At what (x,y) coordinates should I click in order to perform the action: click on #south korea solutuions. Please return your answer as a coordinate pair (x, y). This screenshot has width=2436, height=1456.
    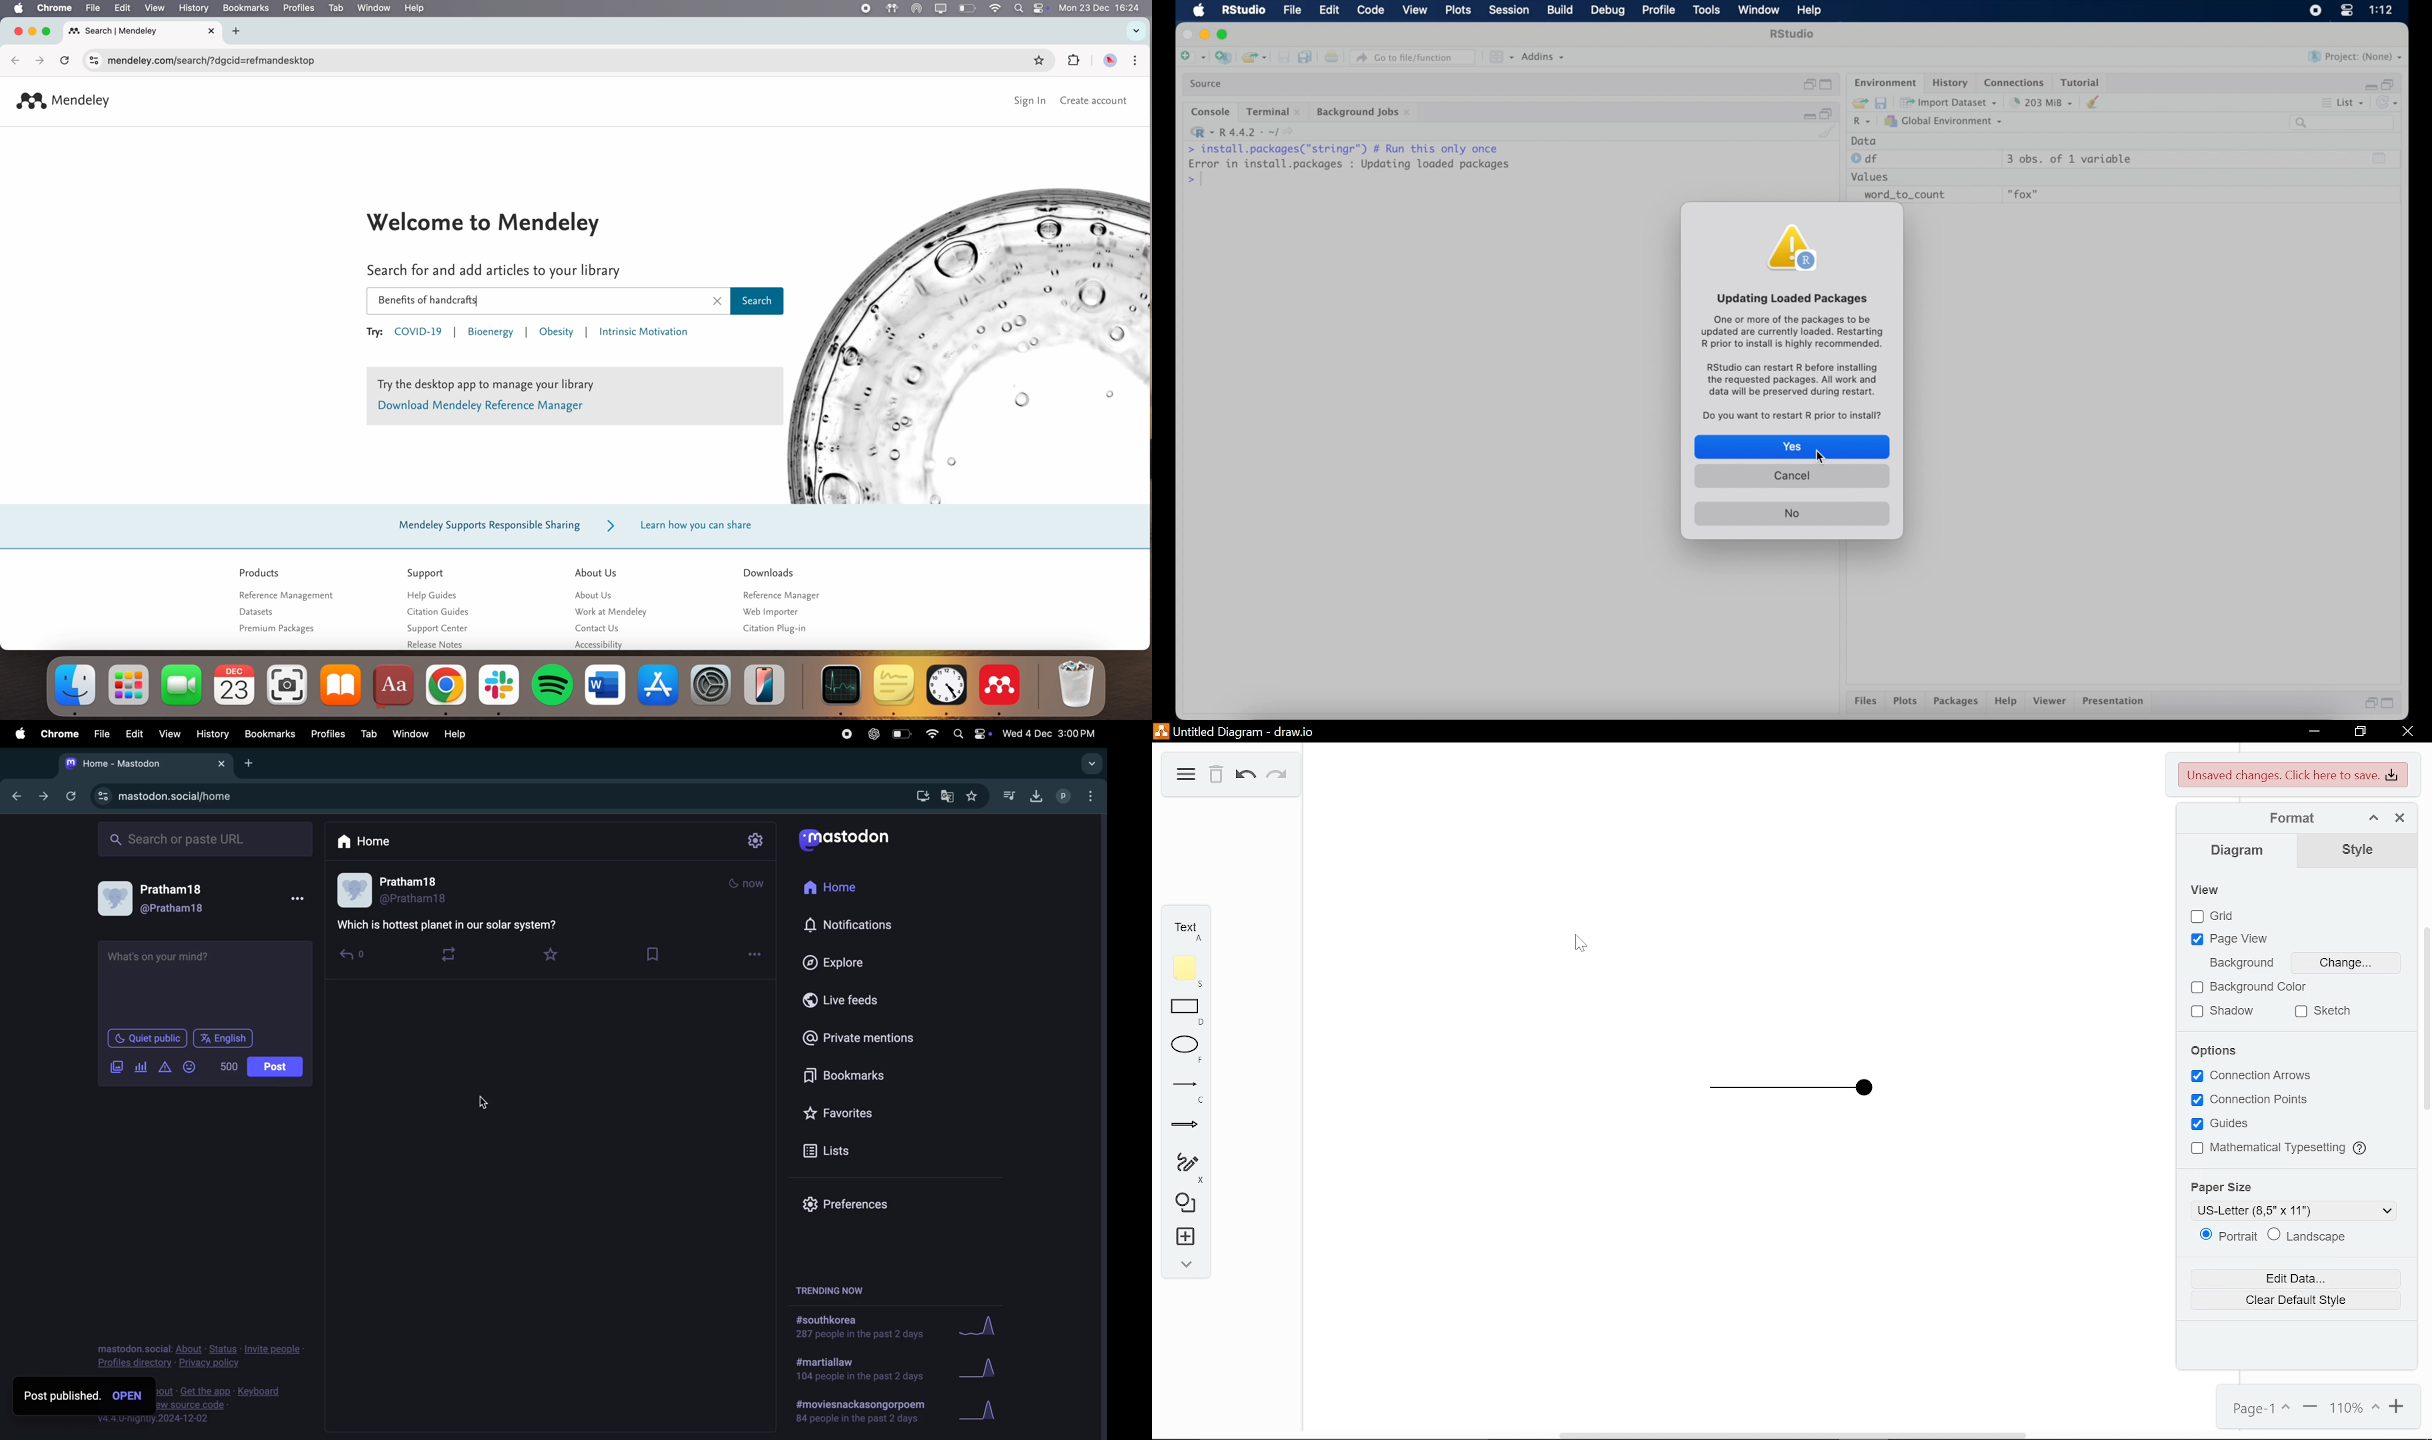
    Looking at the image, I should click on (864, 1329).